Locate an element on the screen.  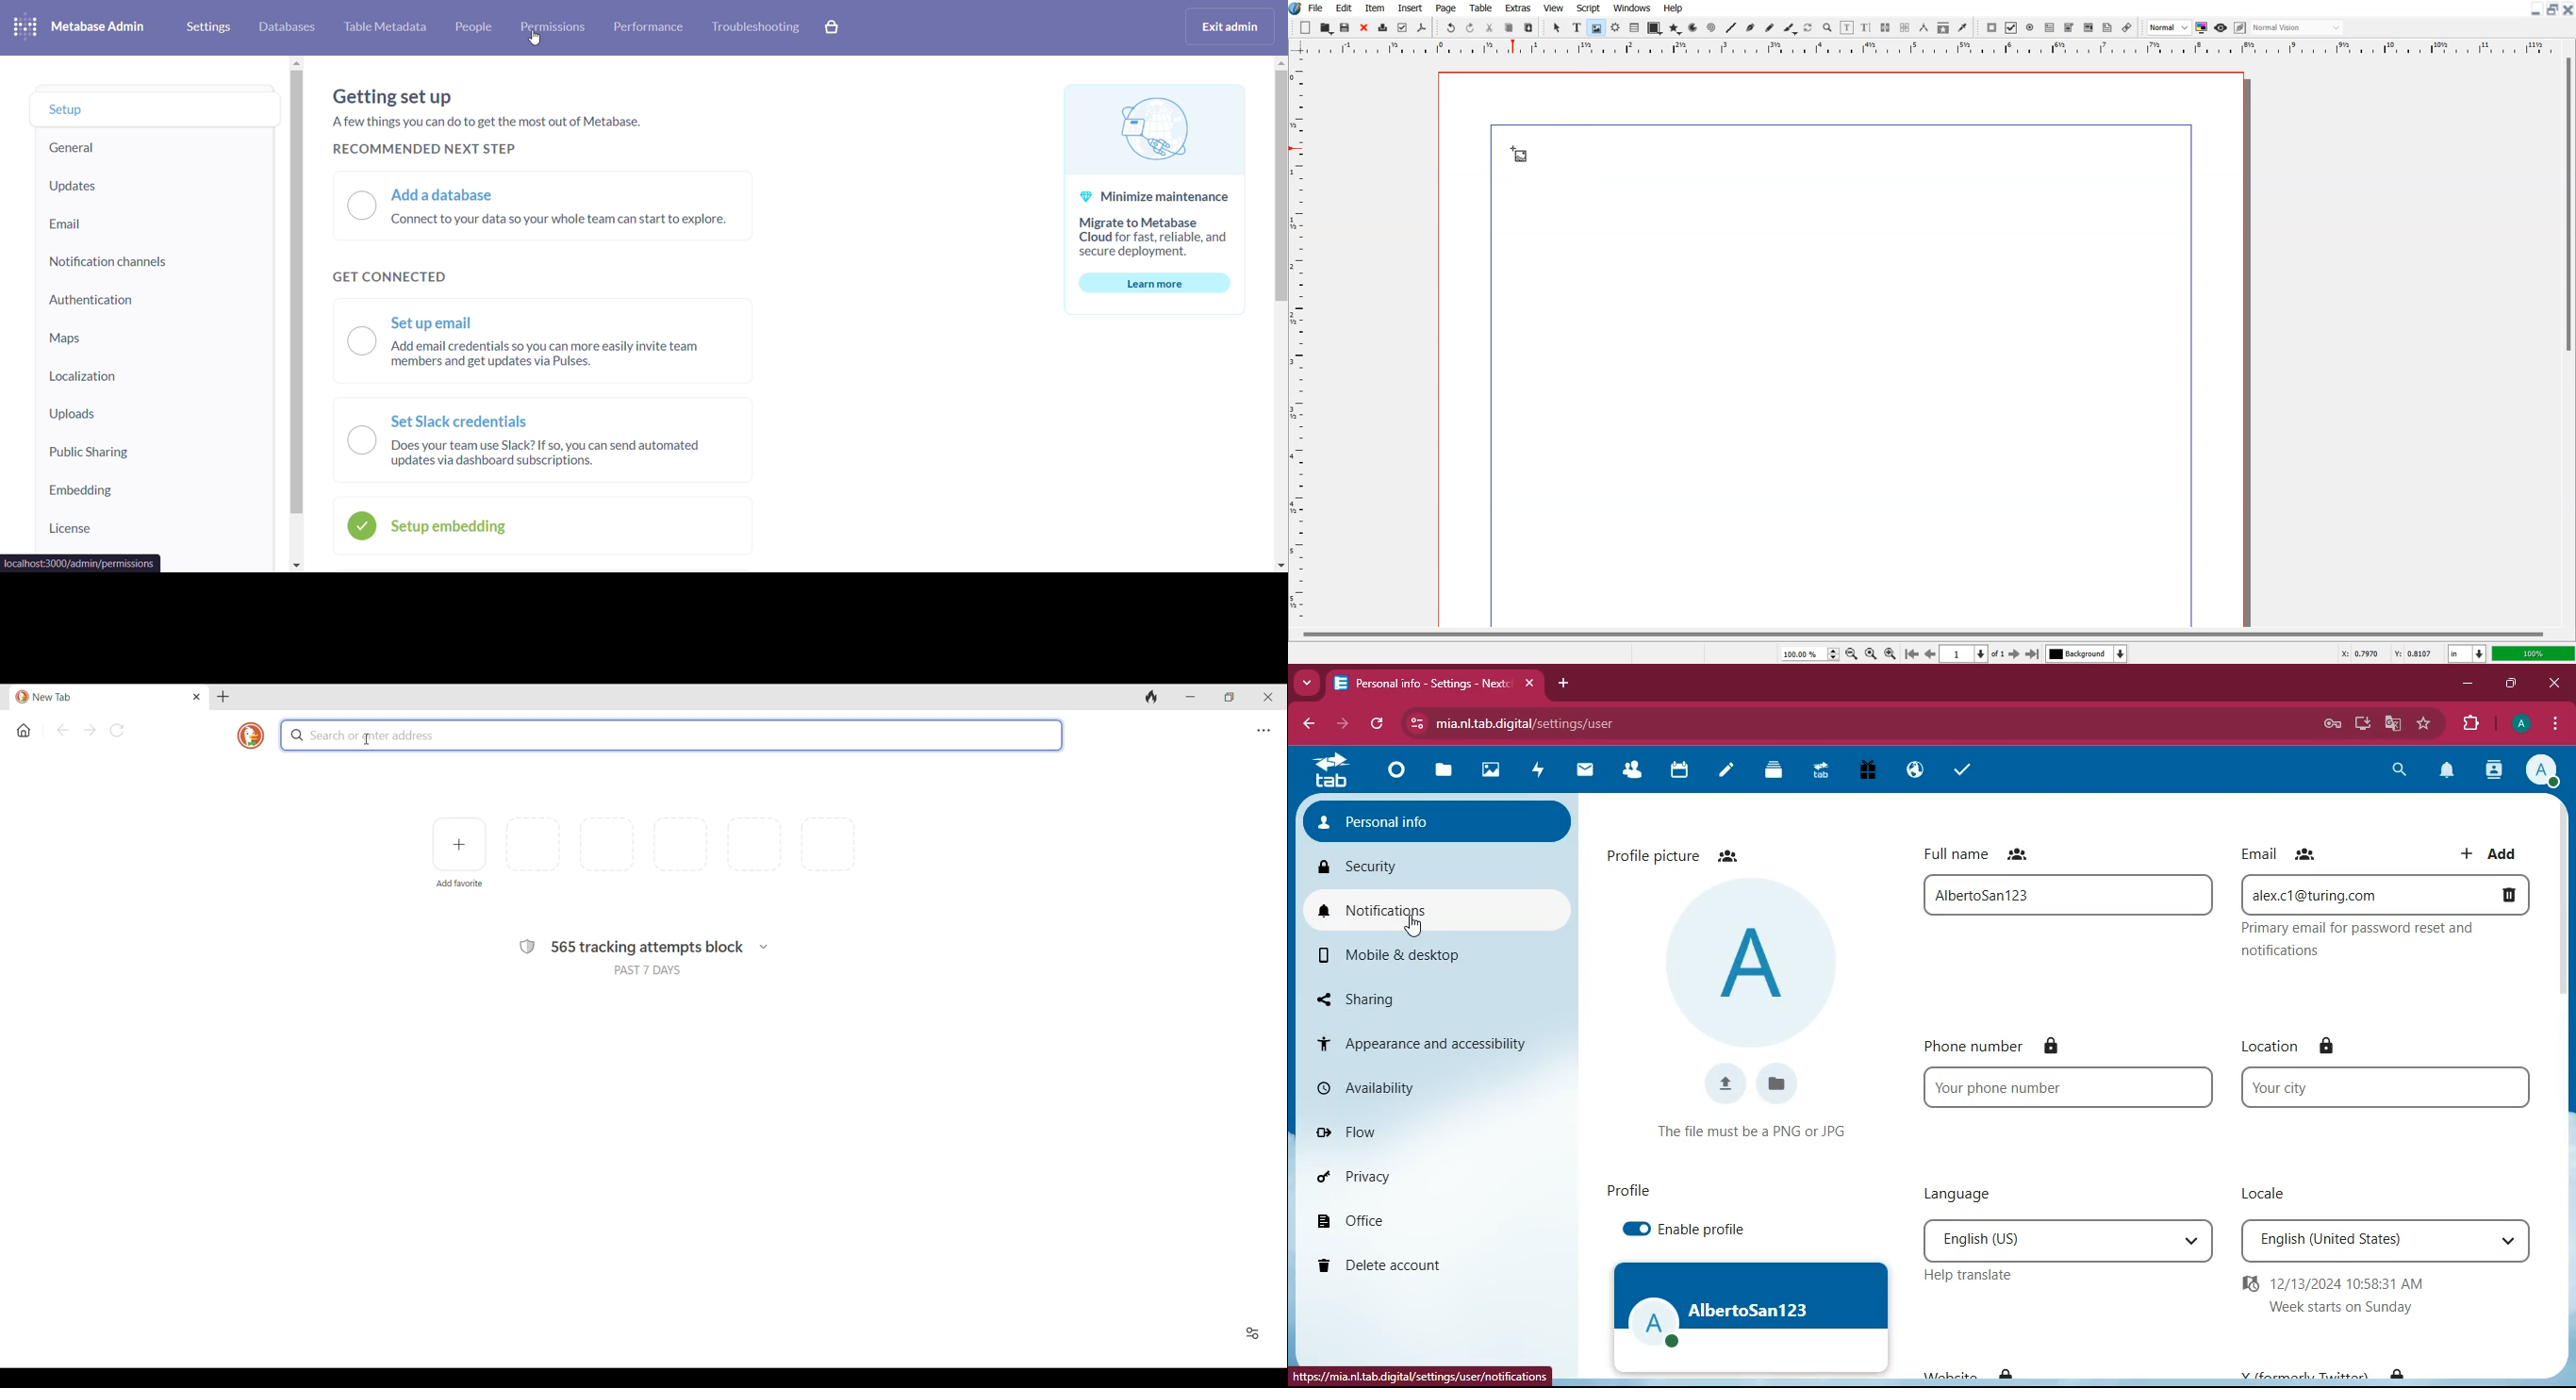
Add is located at coordinates (1306, 27).